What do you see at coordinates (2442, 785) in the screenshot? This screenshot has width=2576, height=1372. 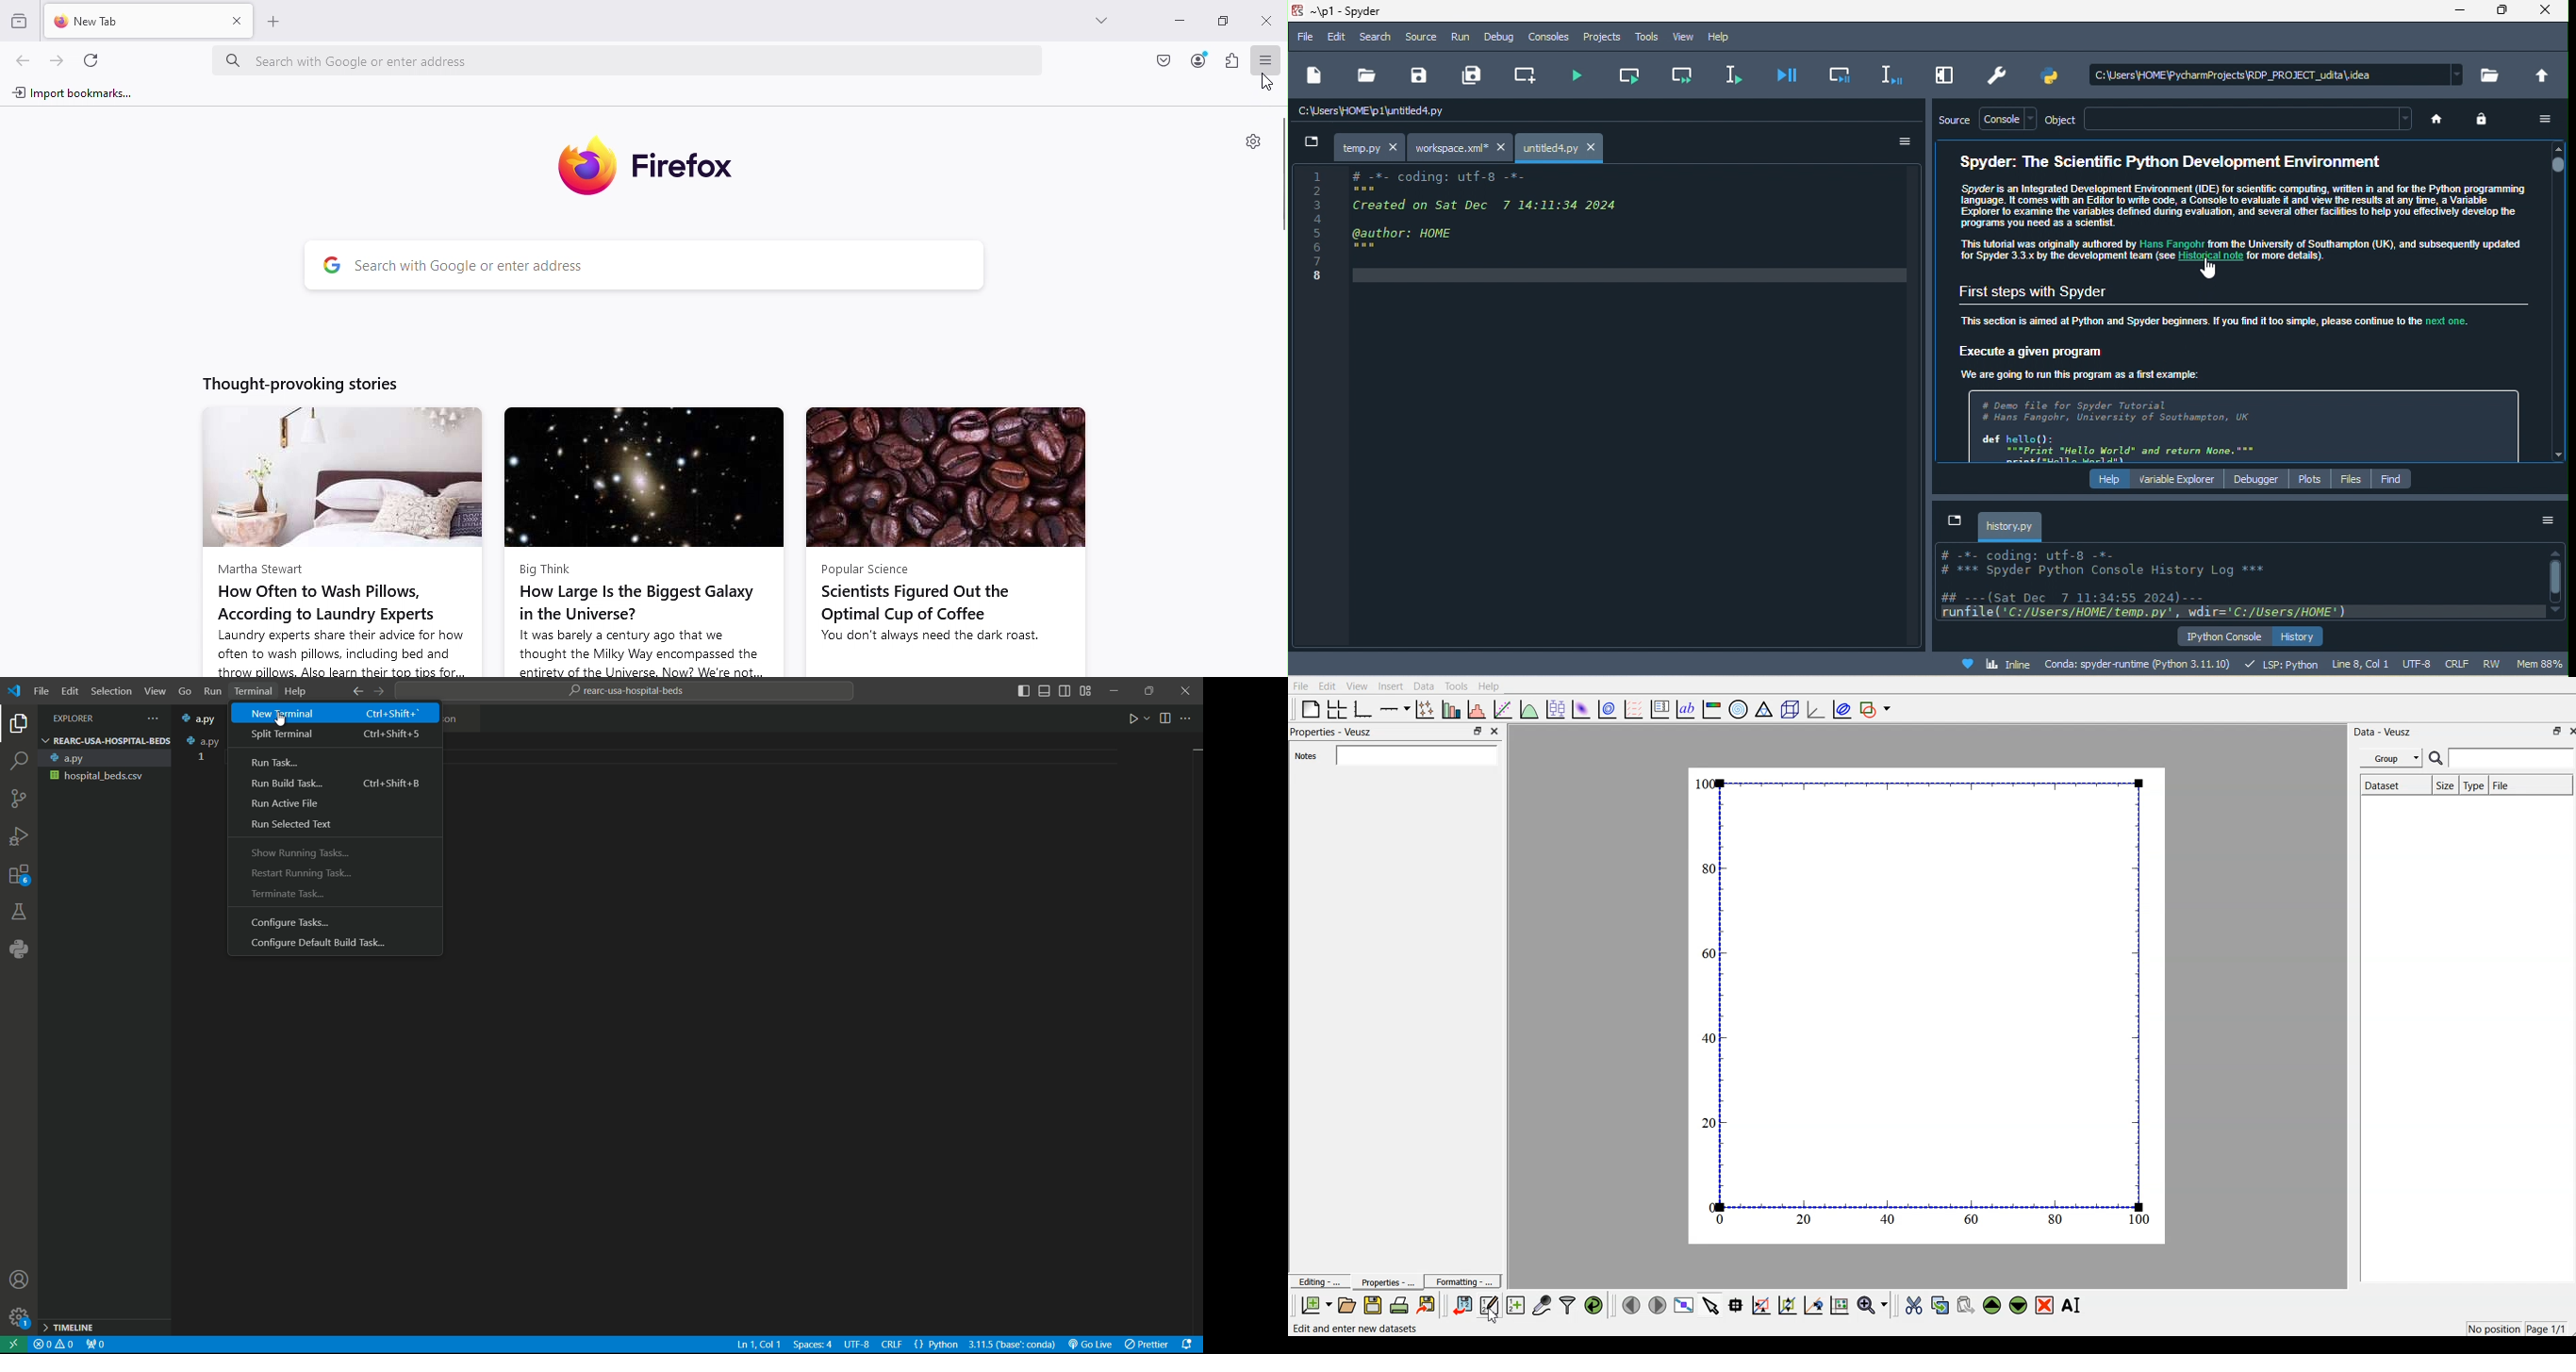 I see `Size` at bounding box center [2442, 785].